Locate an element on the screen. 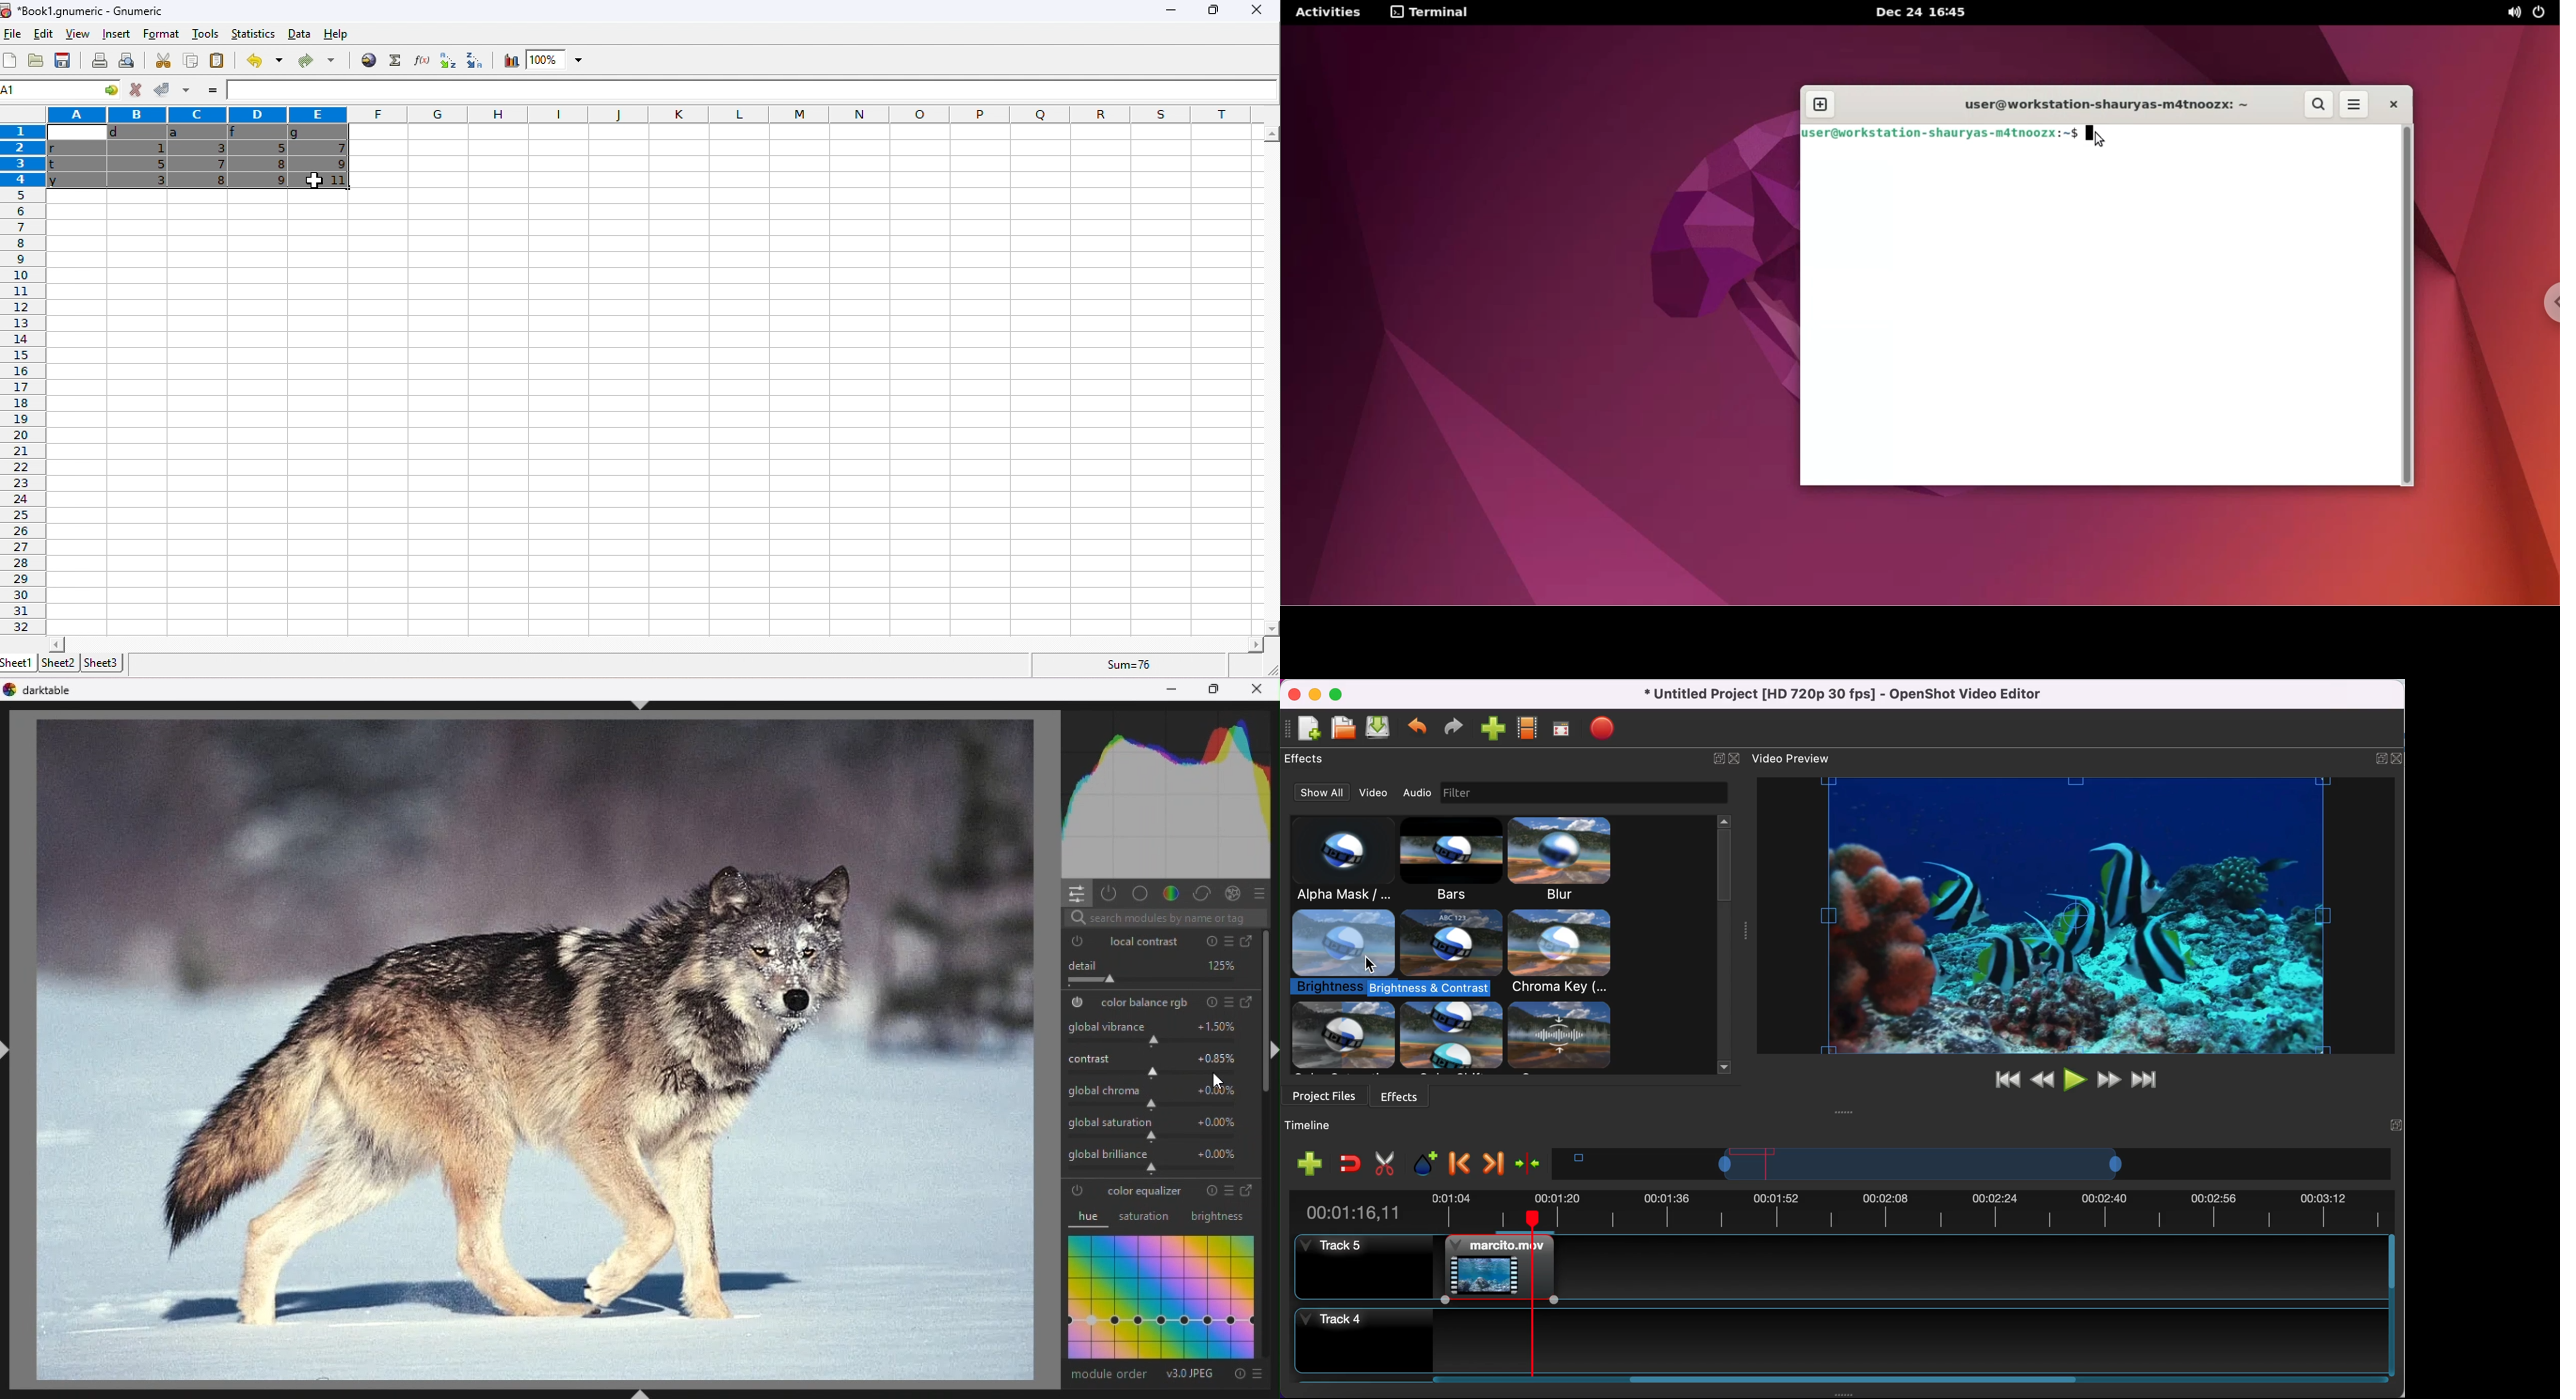  hue is located at coordinates (1090, 1218).